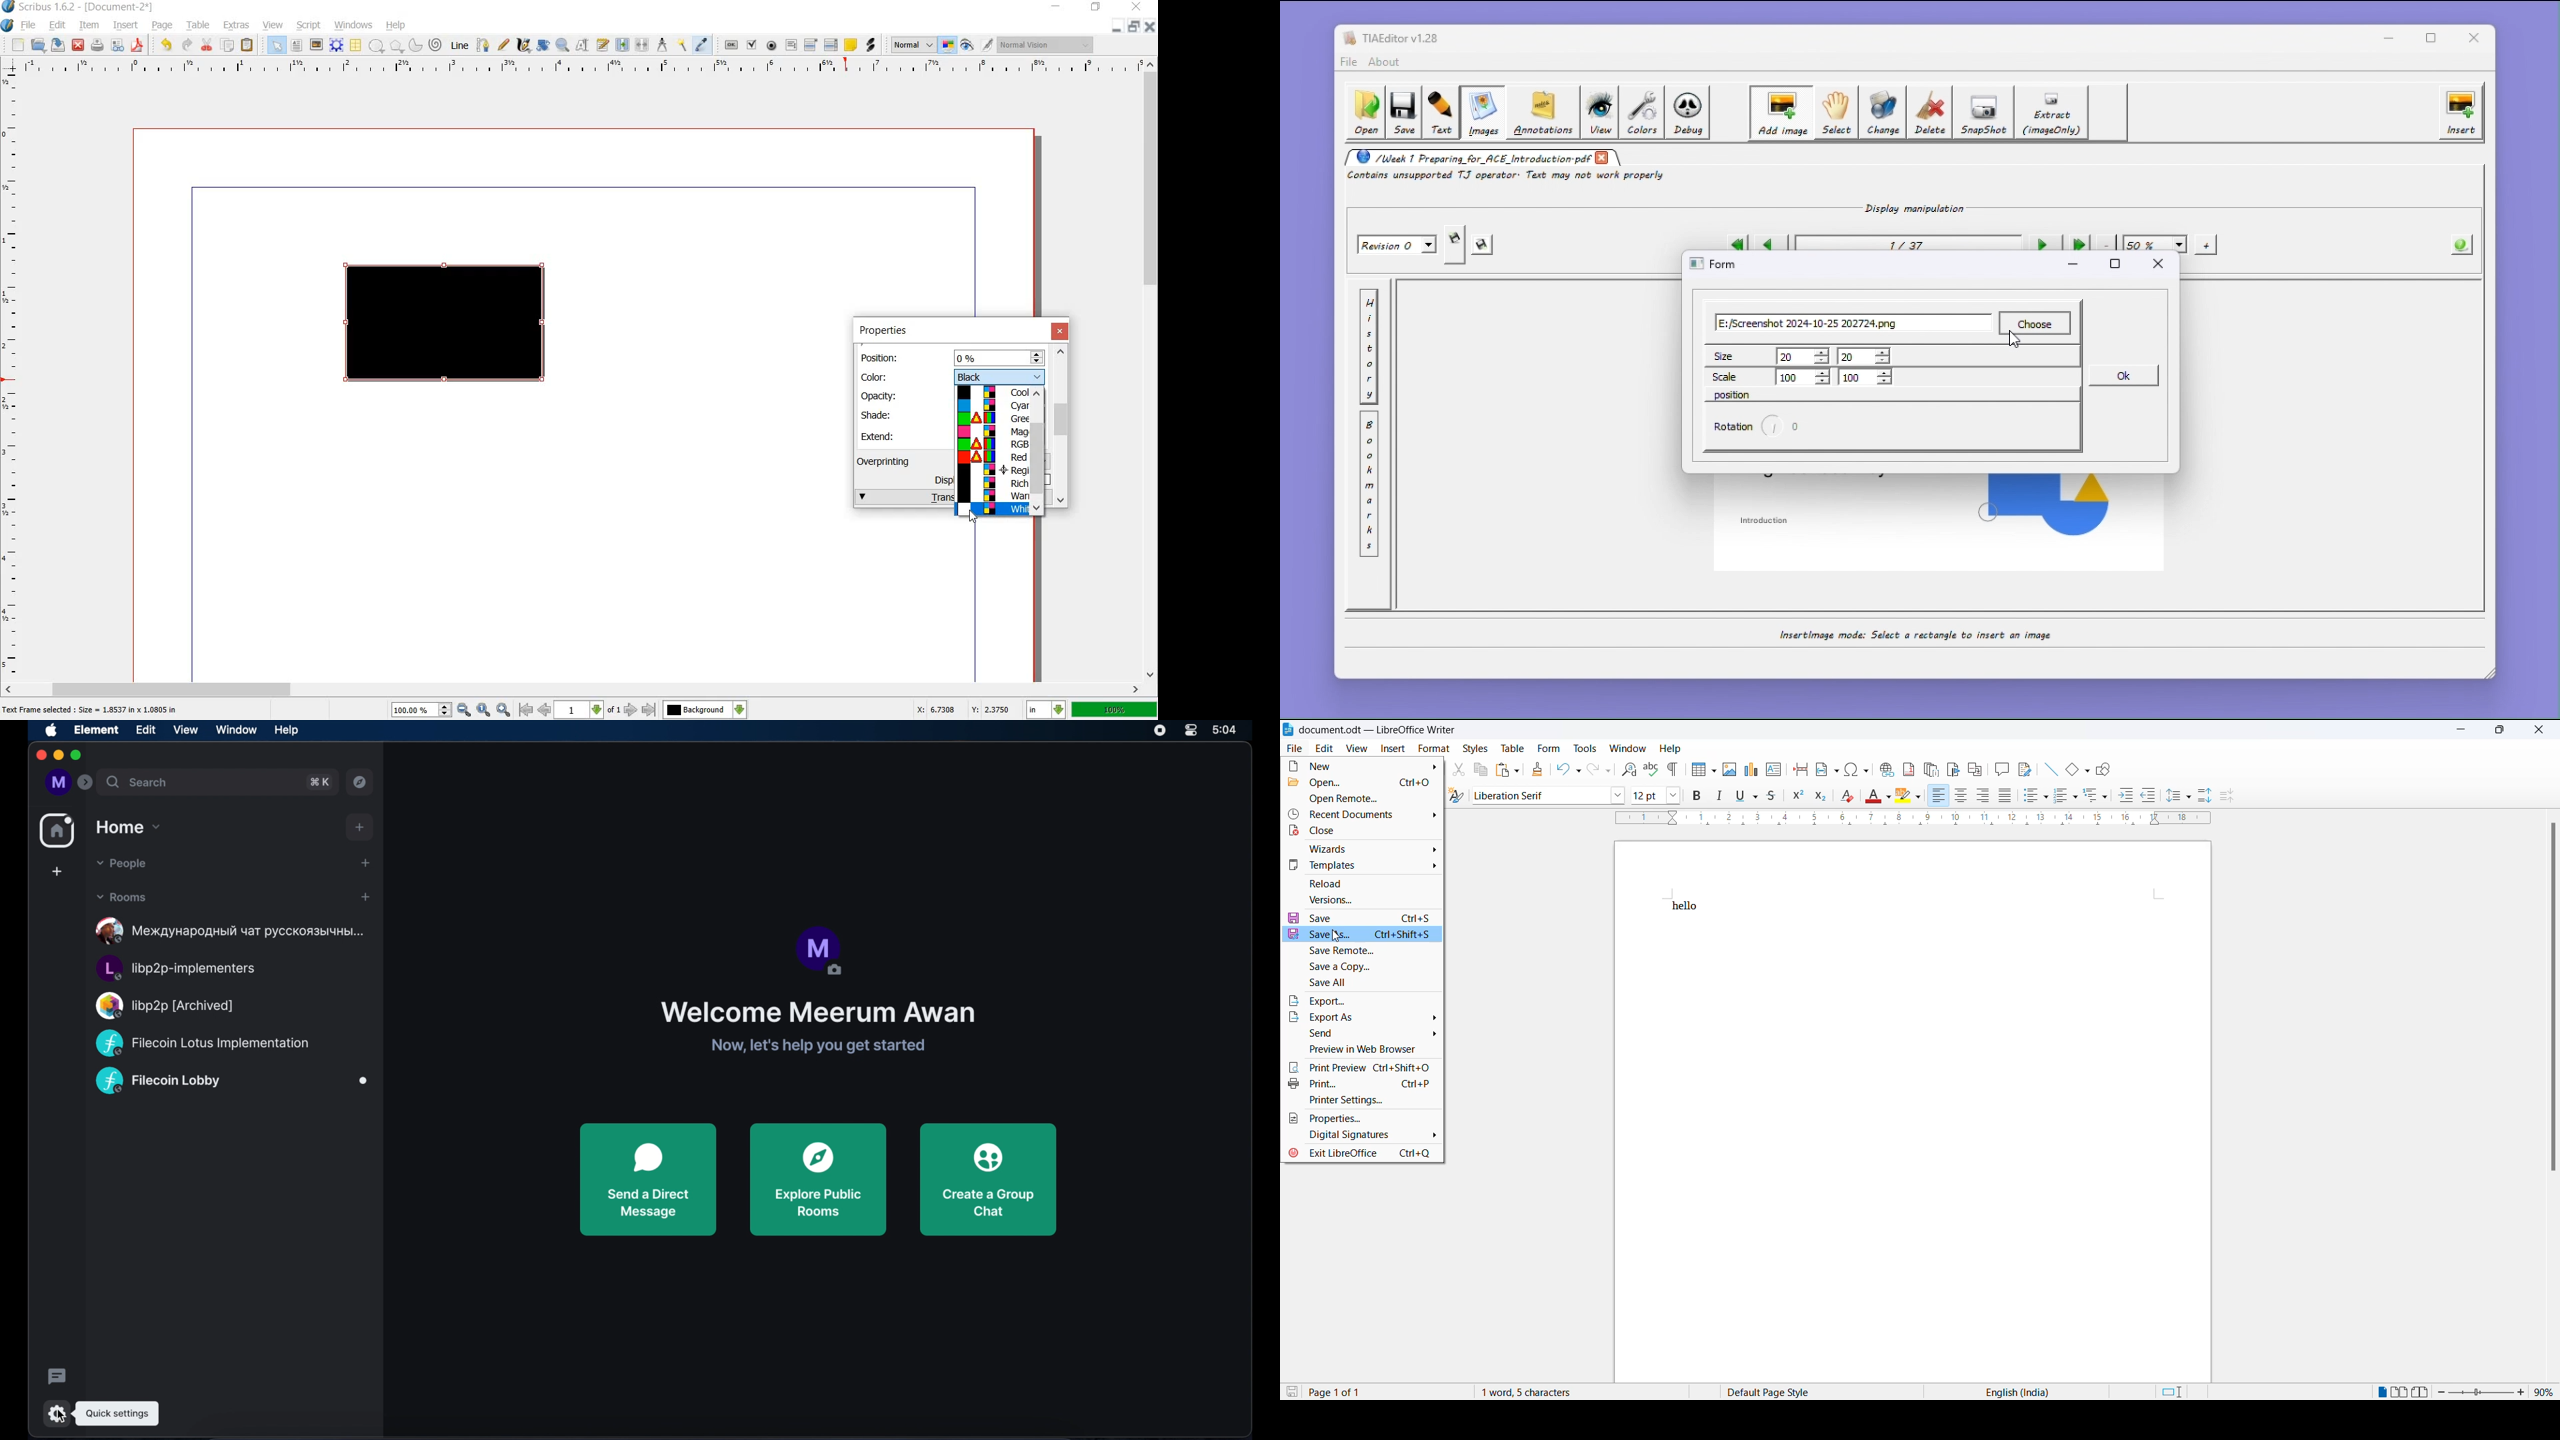 The width and height of the screenshot is (2576, 1456). What do you see at coordinates (1362, 816) in the screenshot?
I see `Recent documents` at bounding box center [1362, 816].